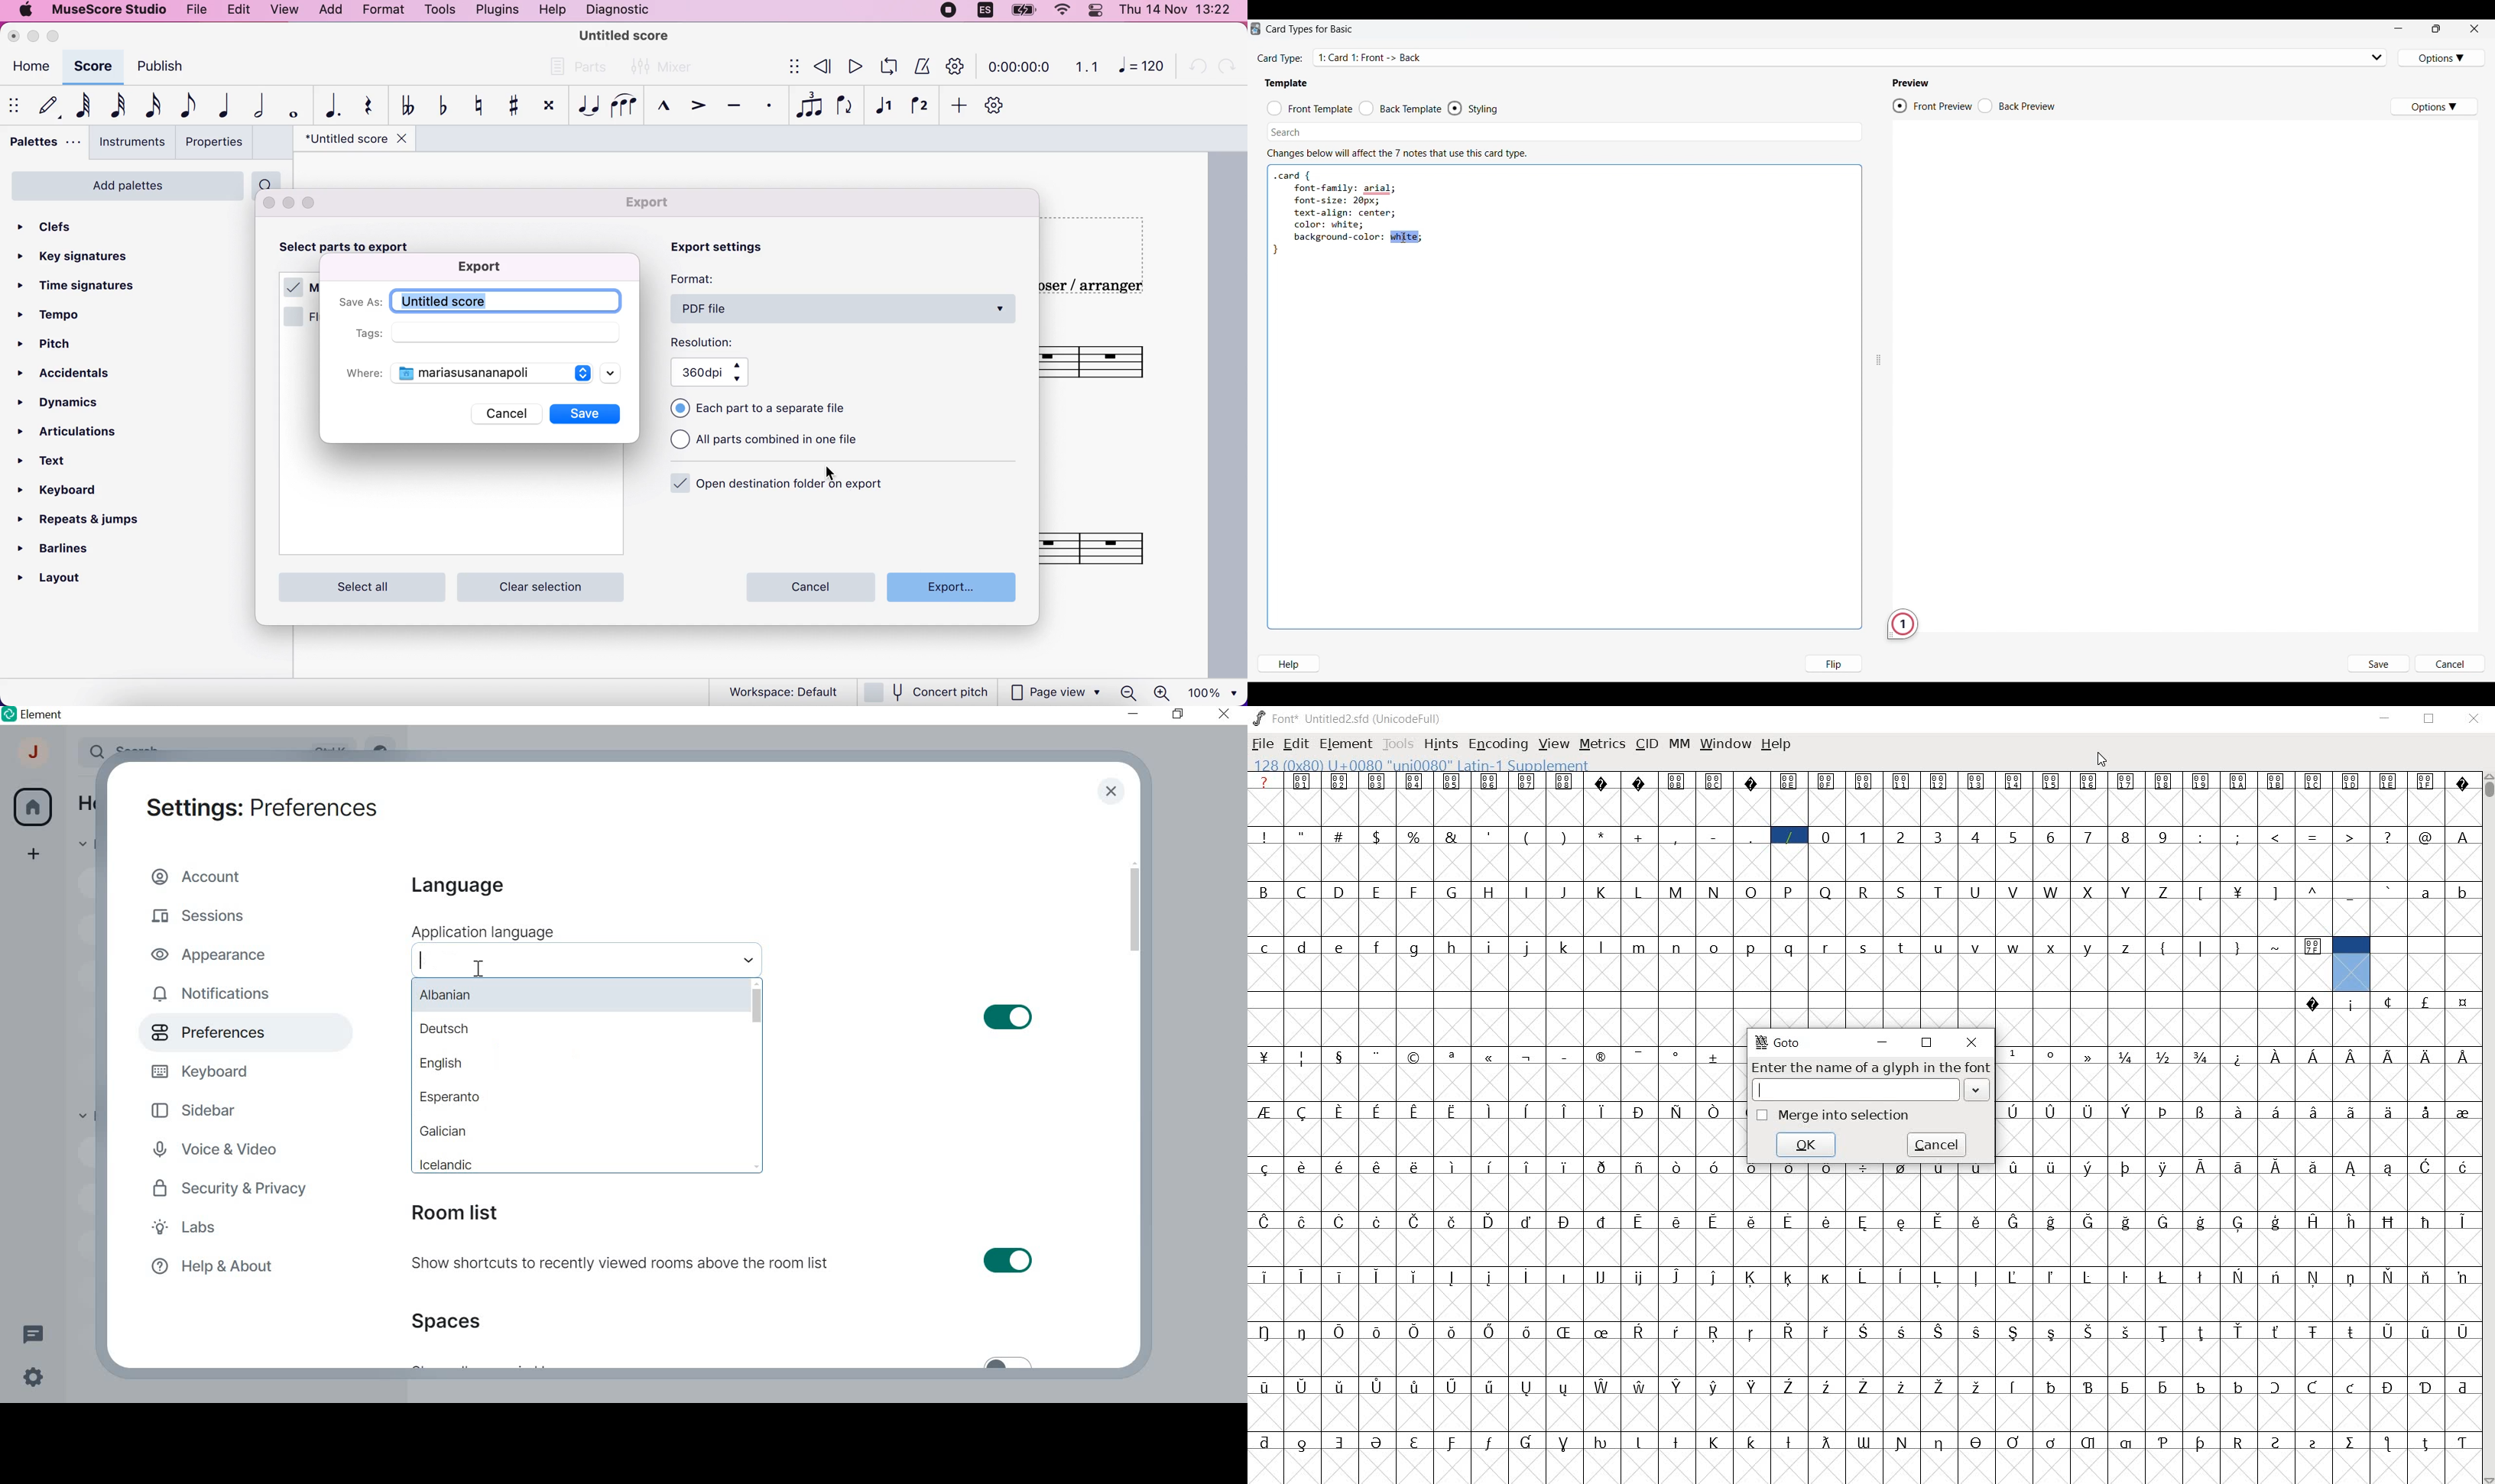  Describe the element at coordinates (1677, 1278) in the screenshot. I see `Symbol` at that location.